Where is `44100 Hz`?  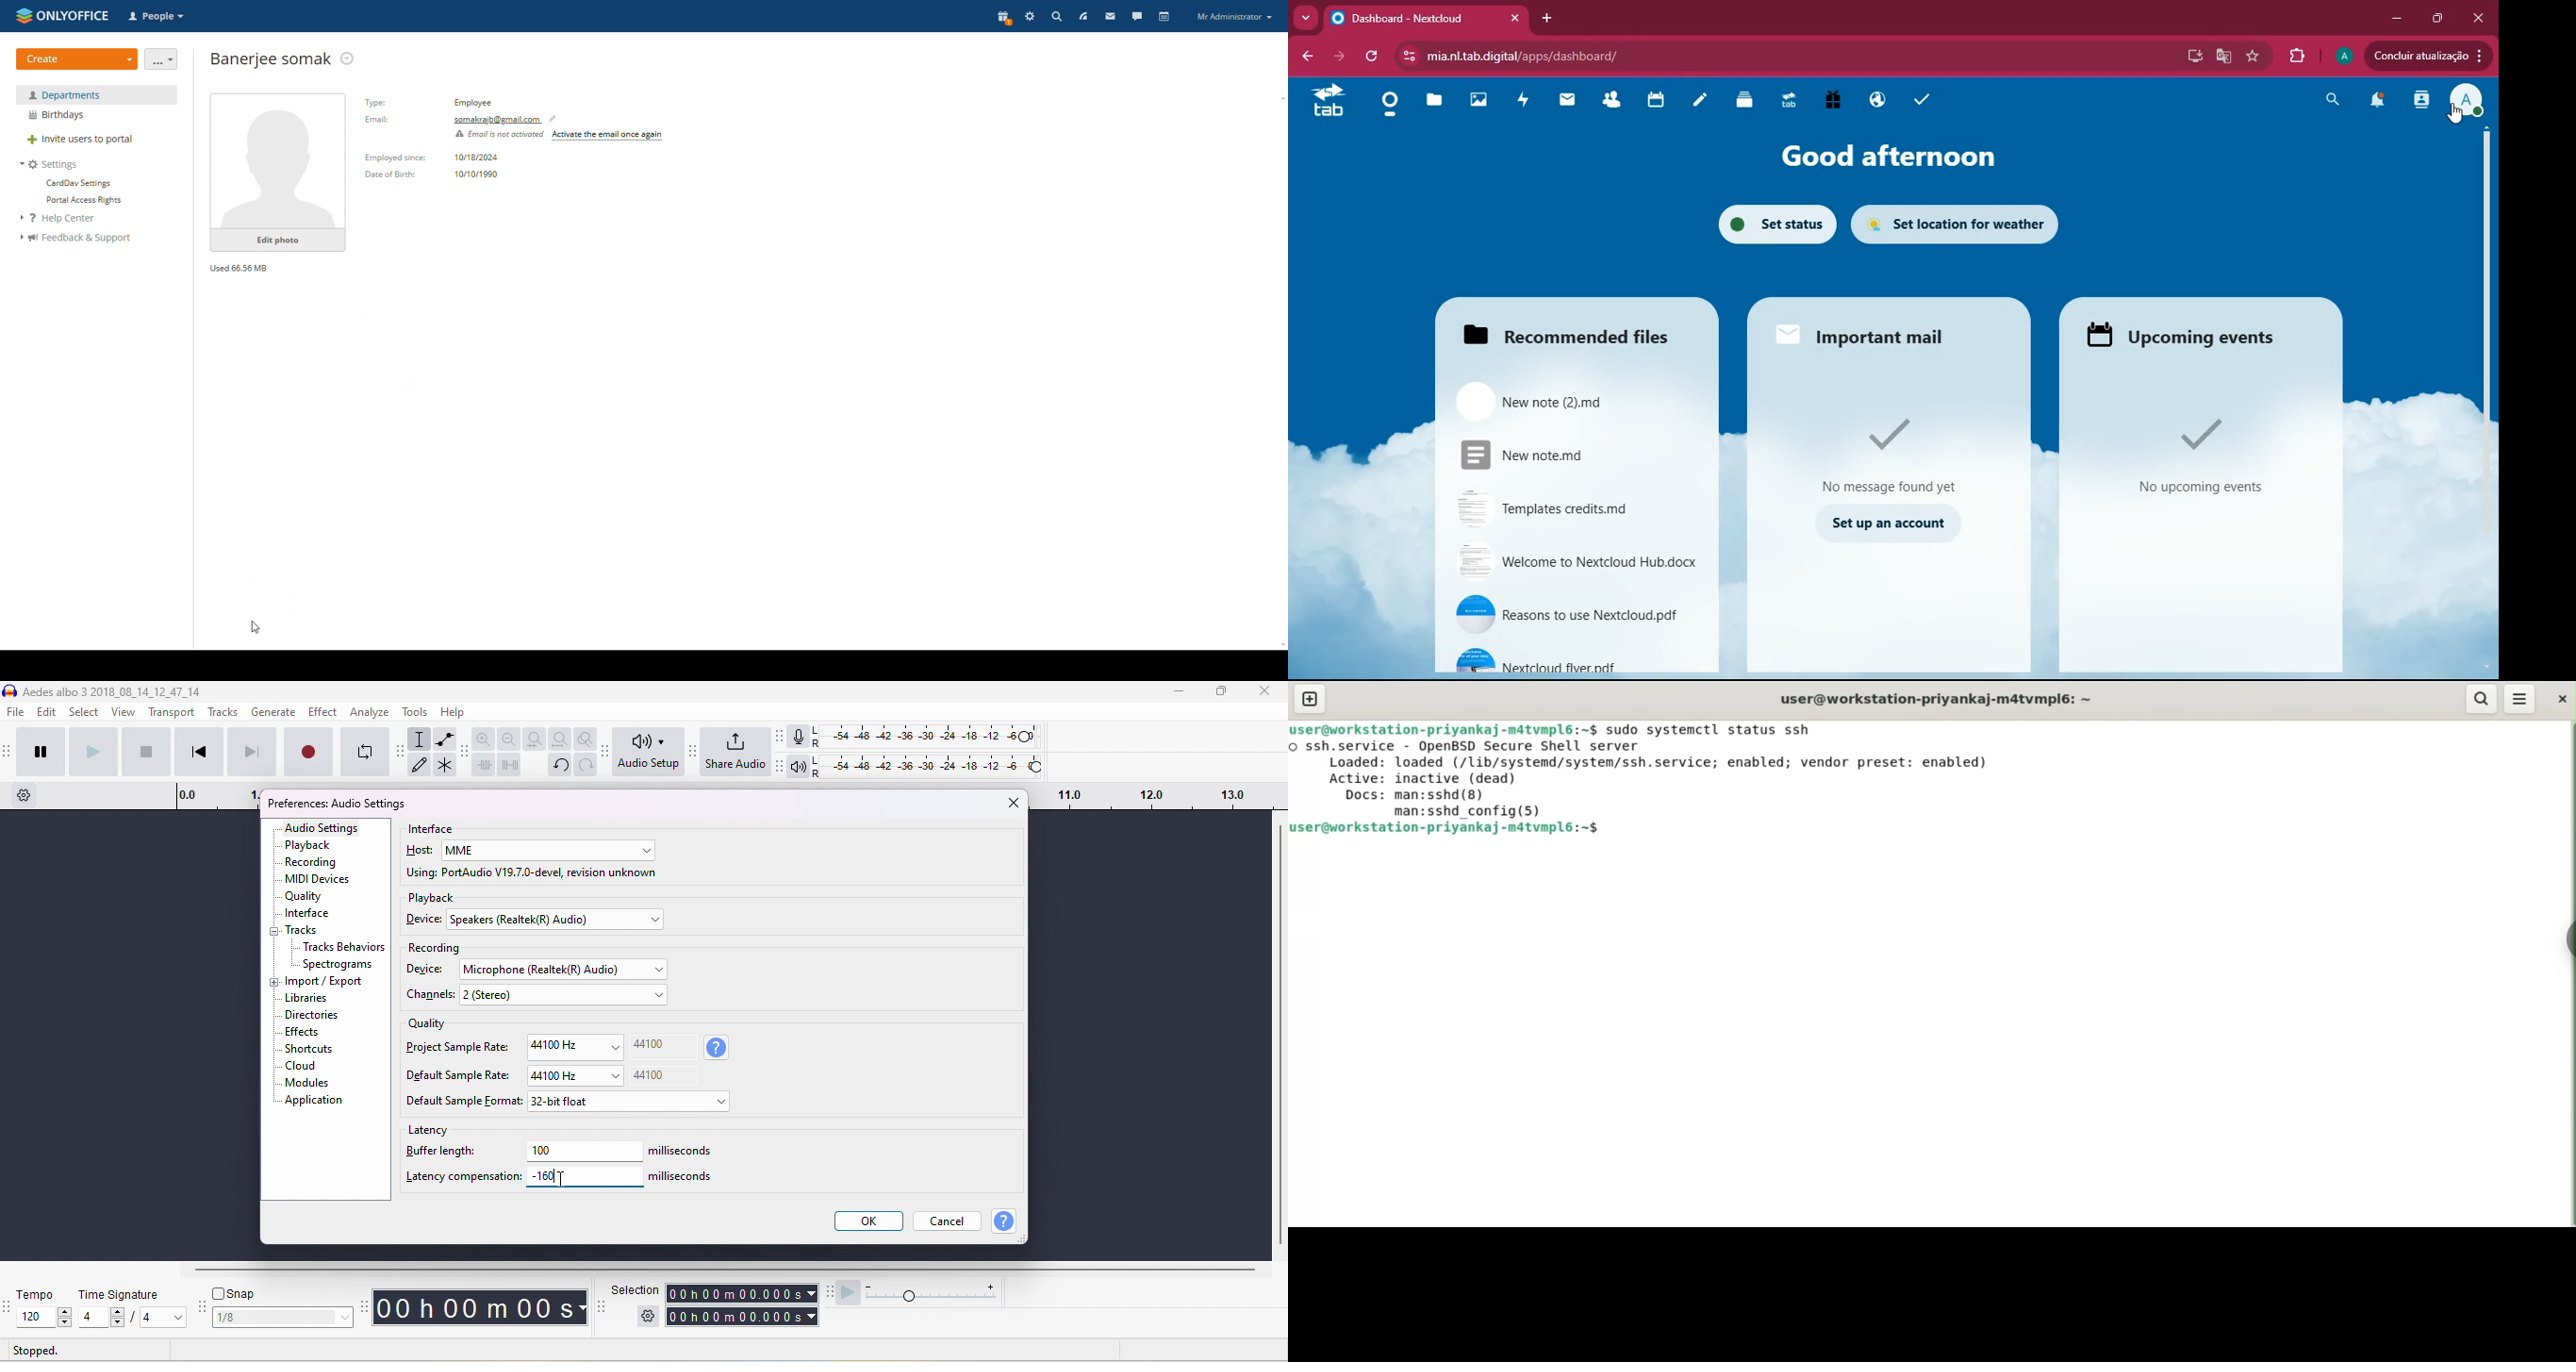 44100 Hz is located at coordinates (576, 1075).